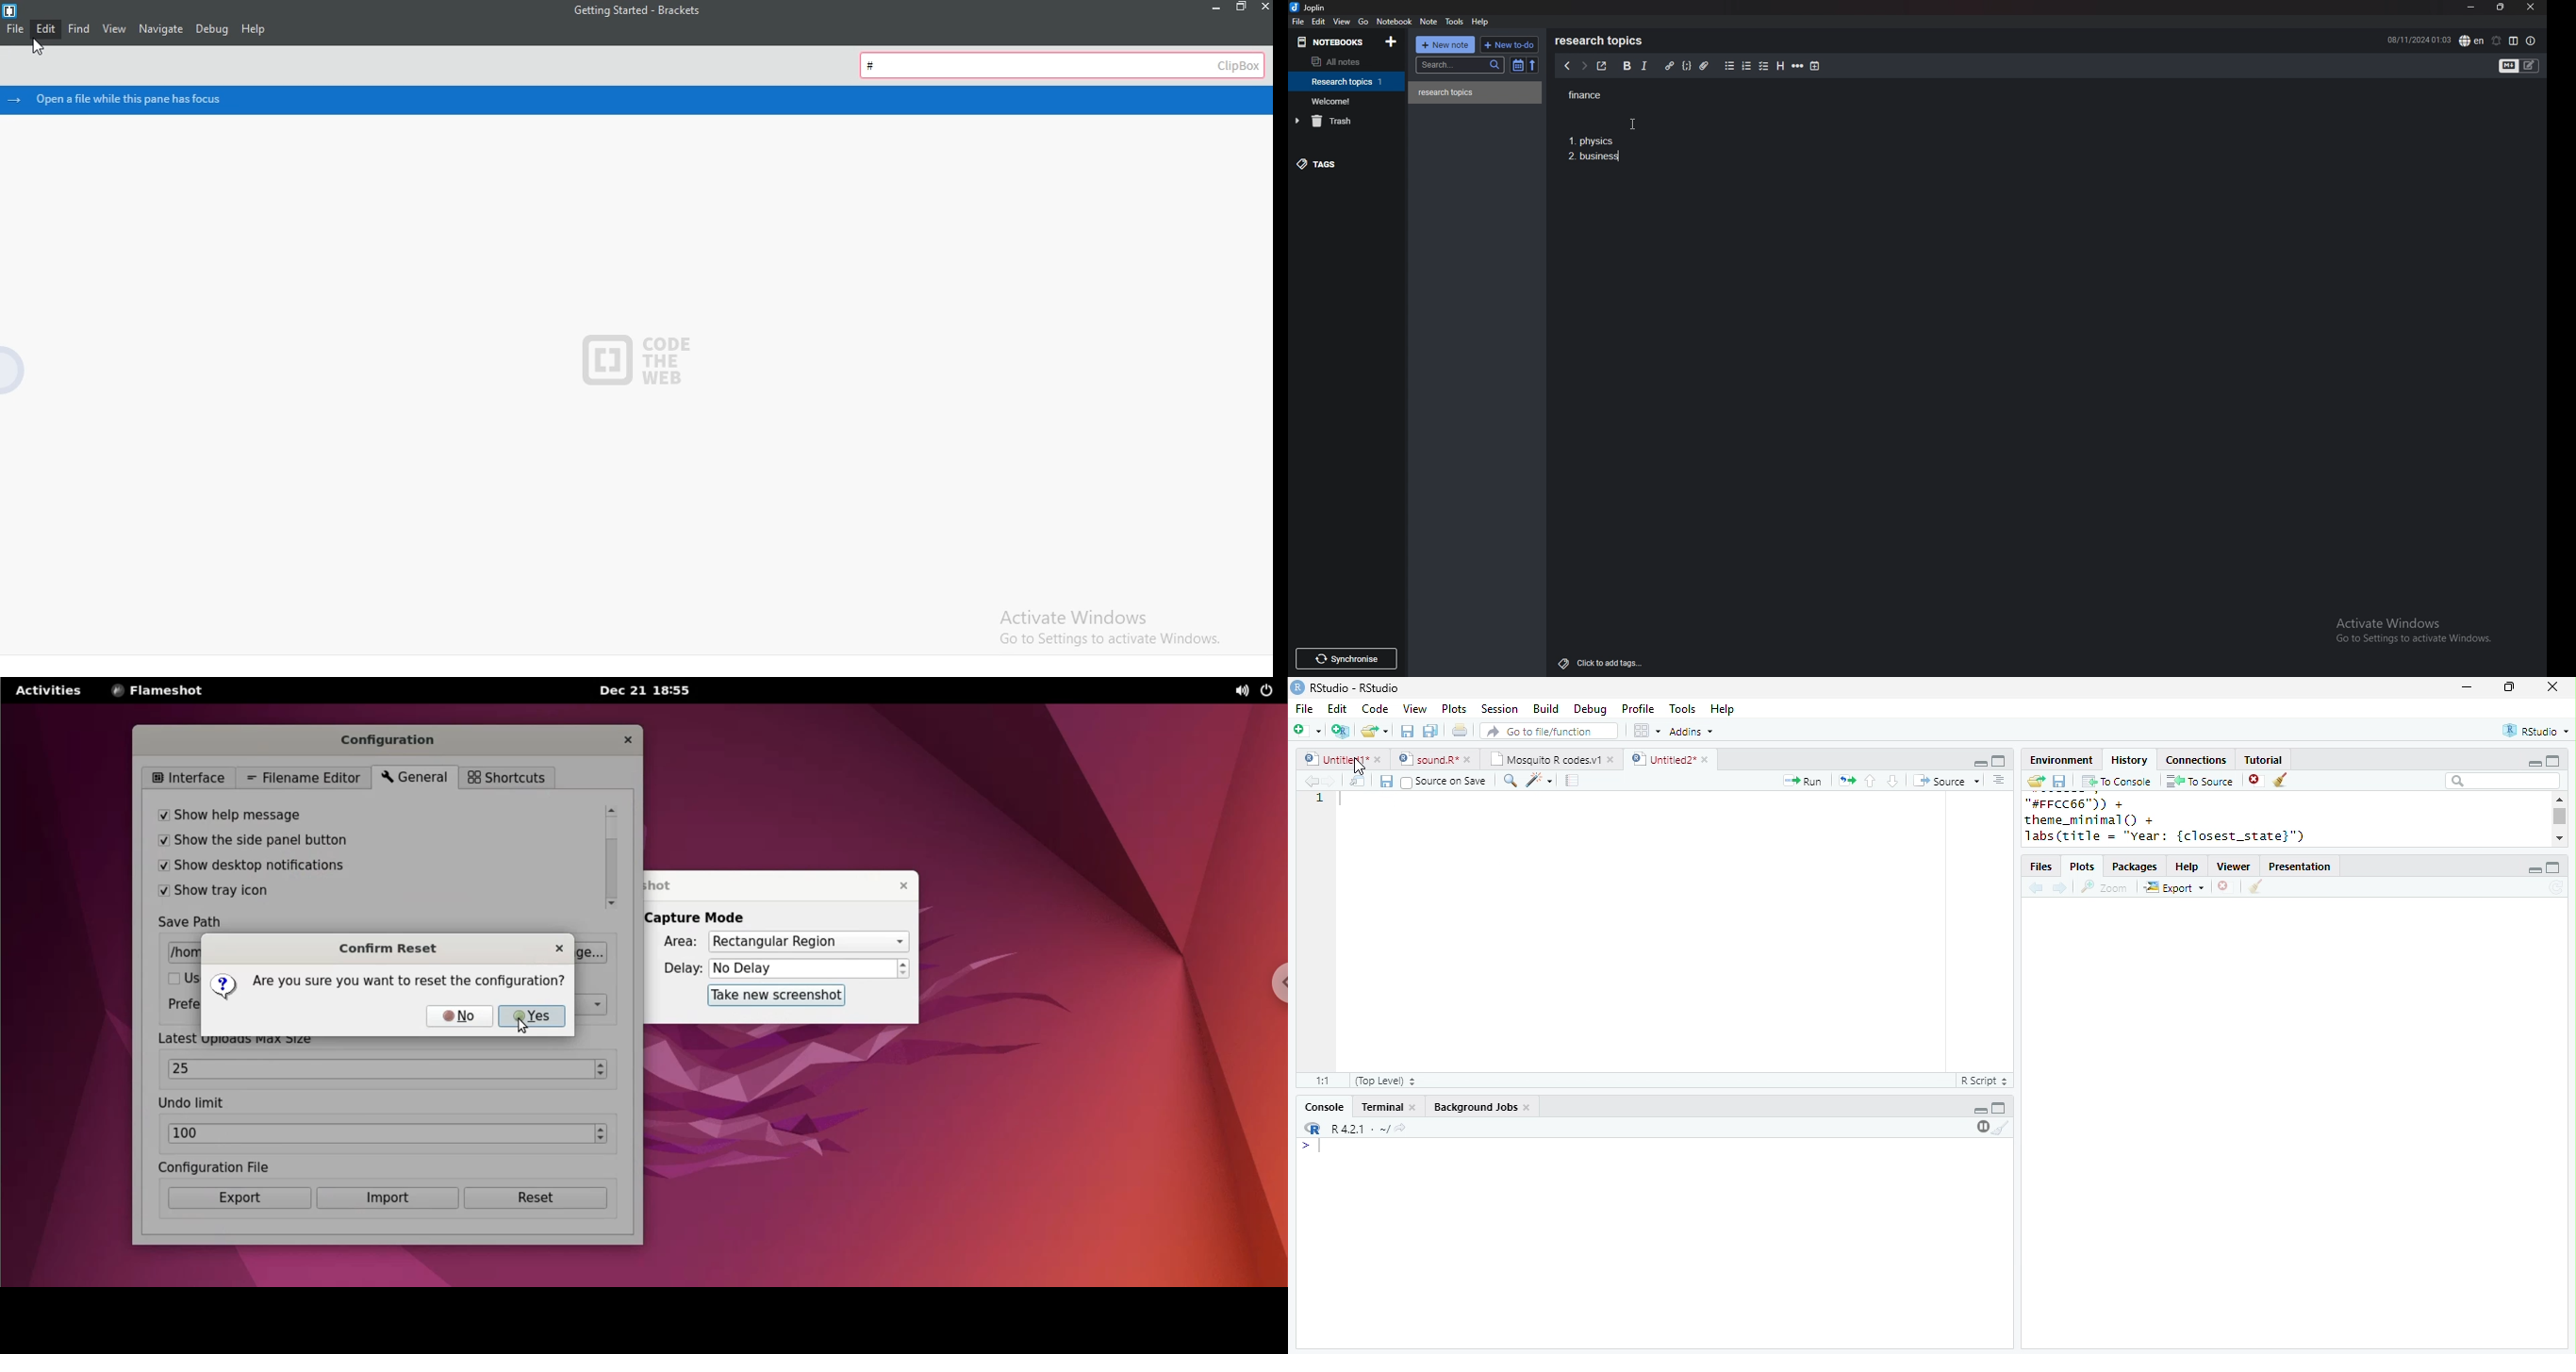  I want to click on note, so click(1476, 92).